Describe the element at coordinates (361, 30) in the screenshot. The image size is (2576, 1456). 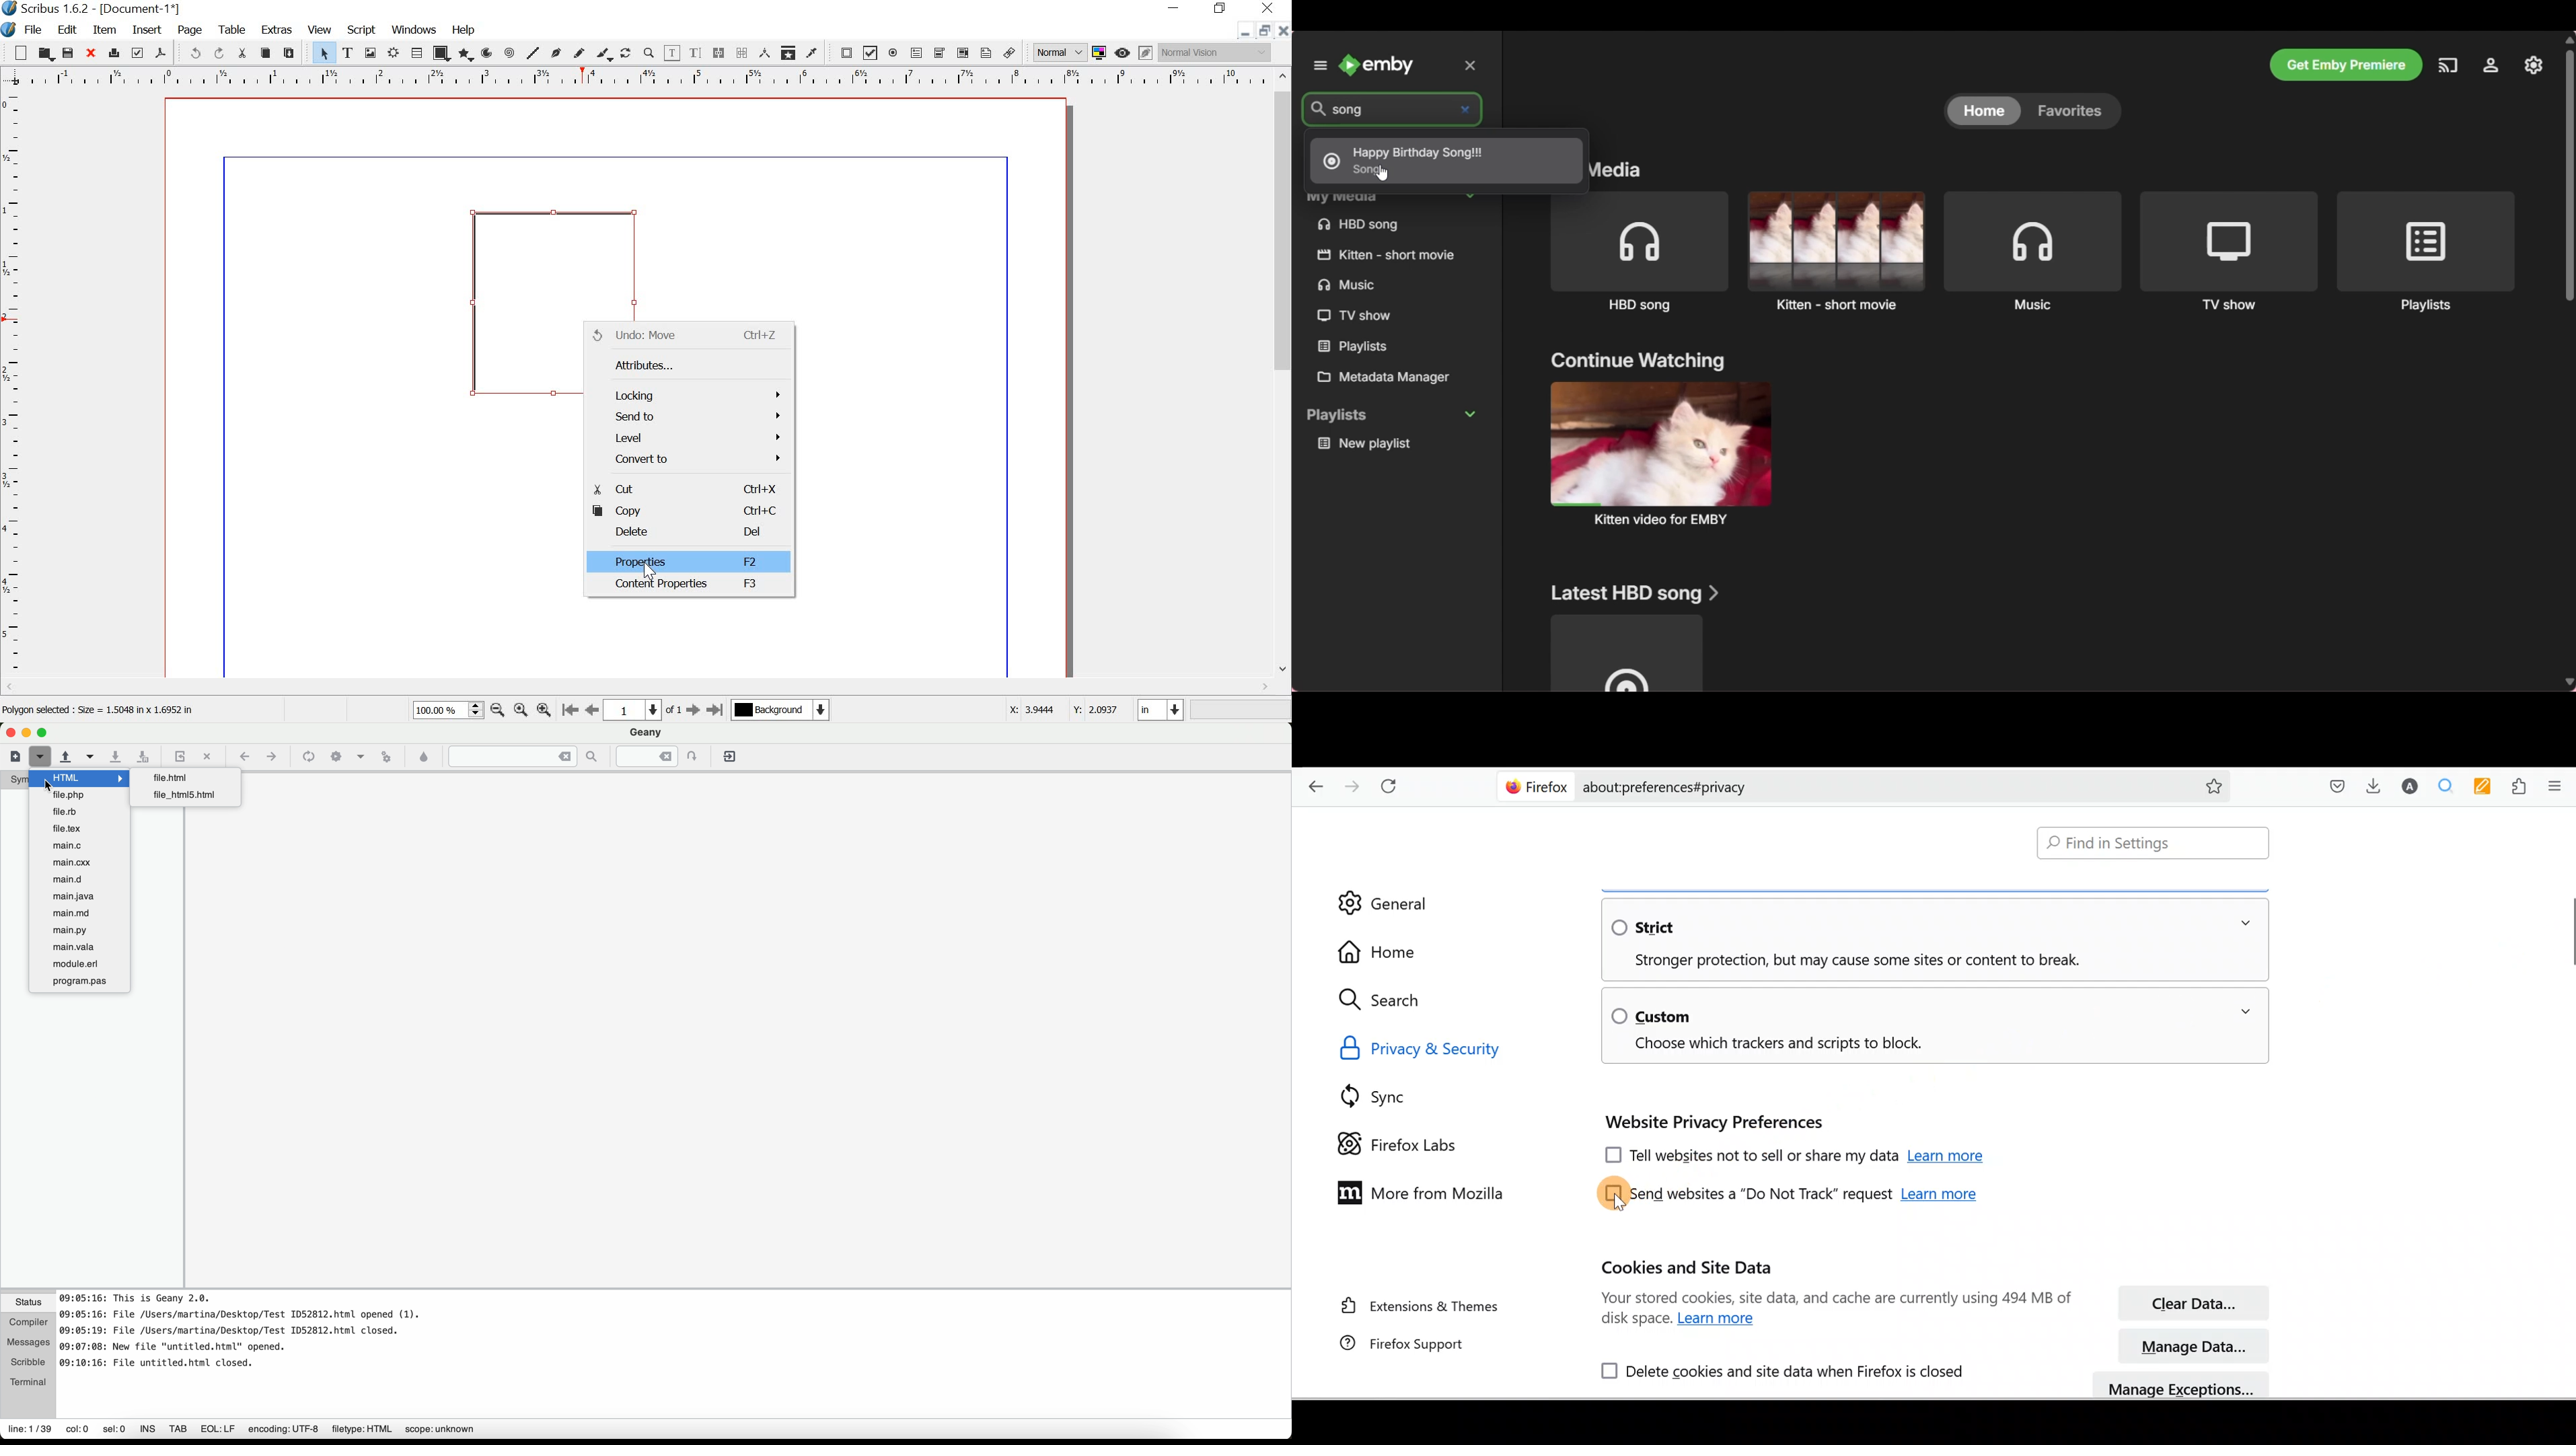
I see `script` at that location.